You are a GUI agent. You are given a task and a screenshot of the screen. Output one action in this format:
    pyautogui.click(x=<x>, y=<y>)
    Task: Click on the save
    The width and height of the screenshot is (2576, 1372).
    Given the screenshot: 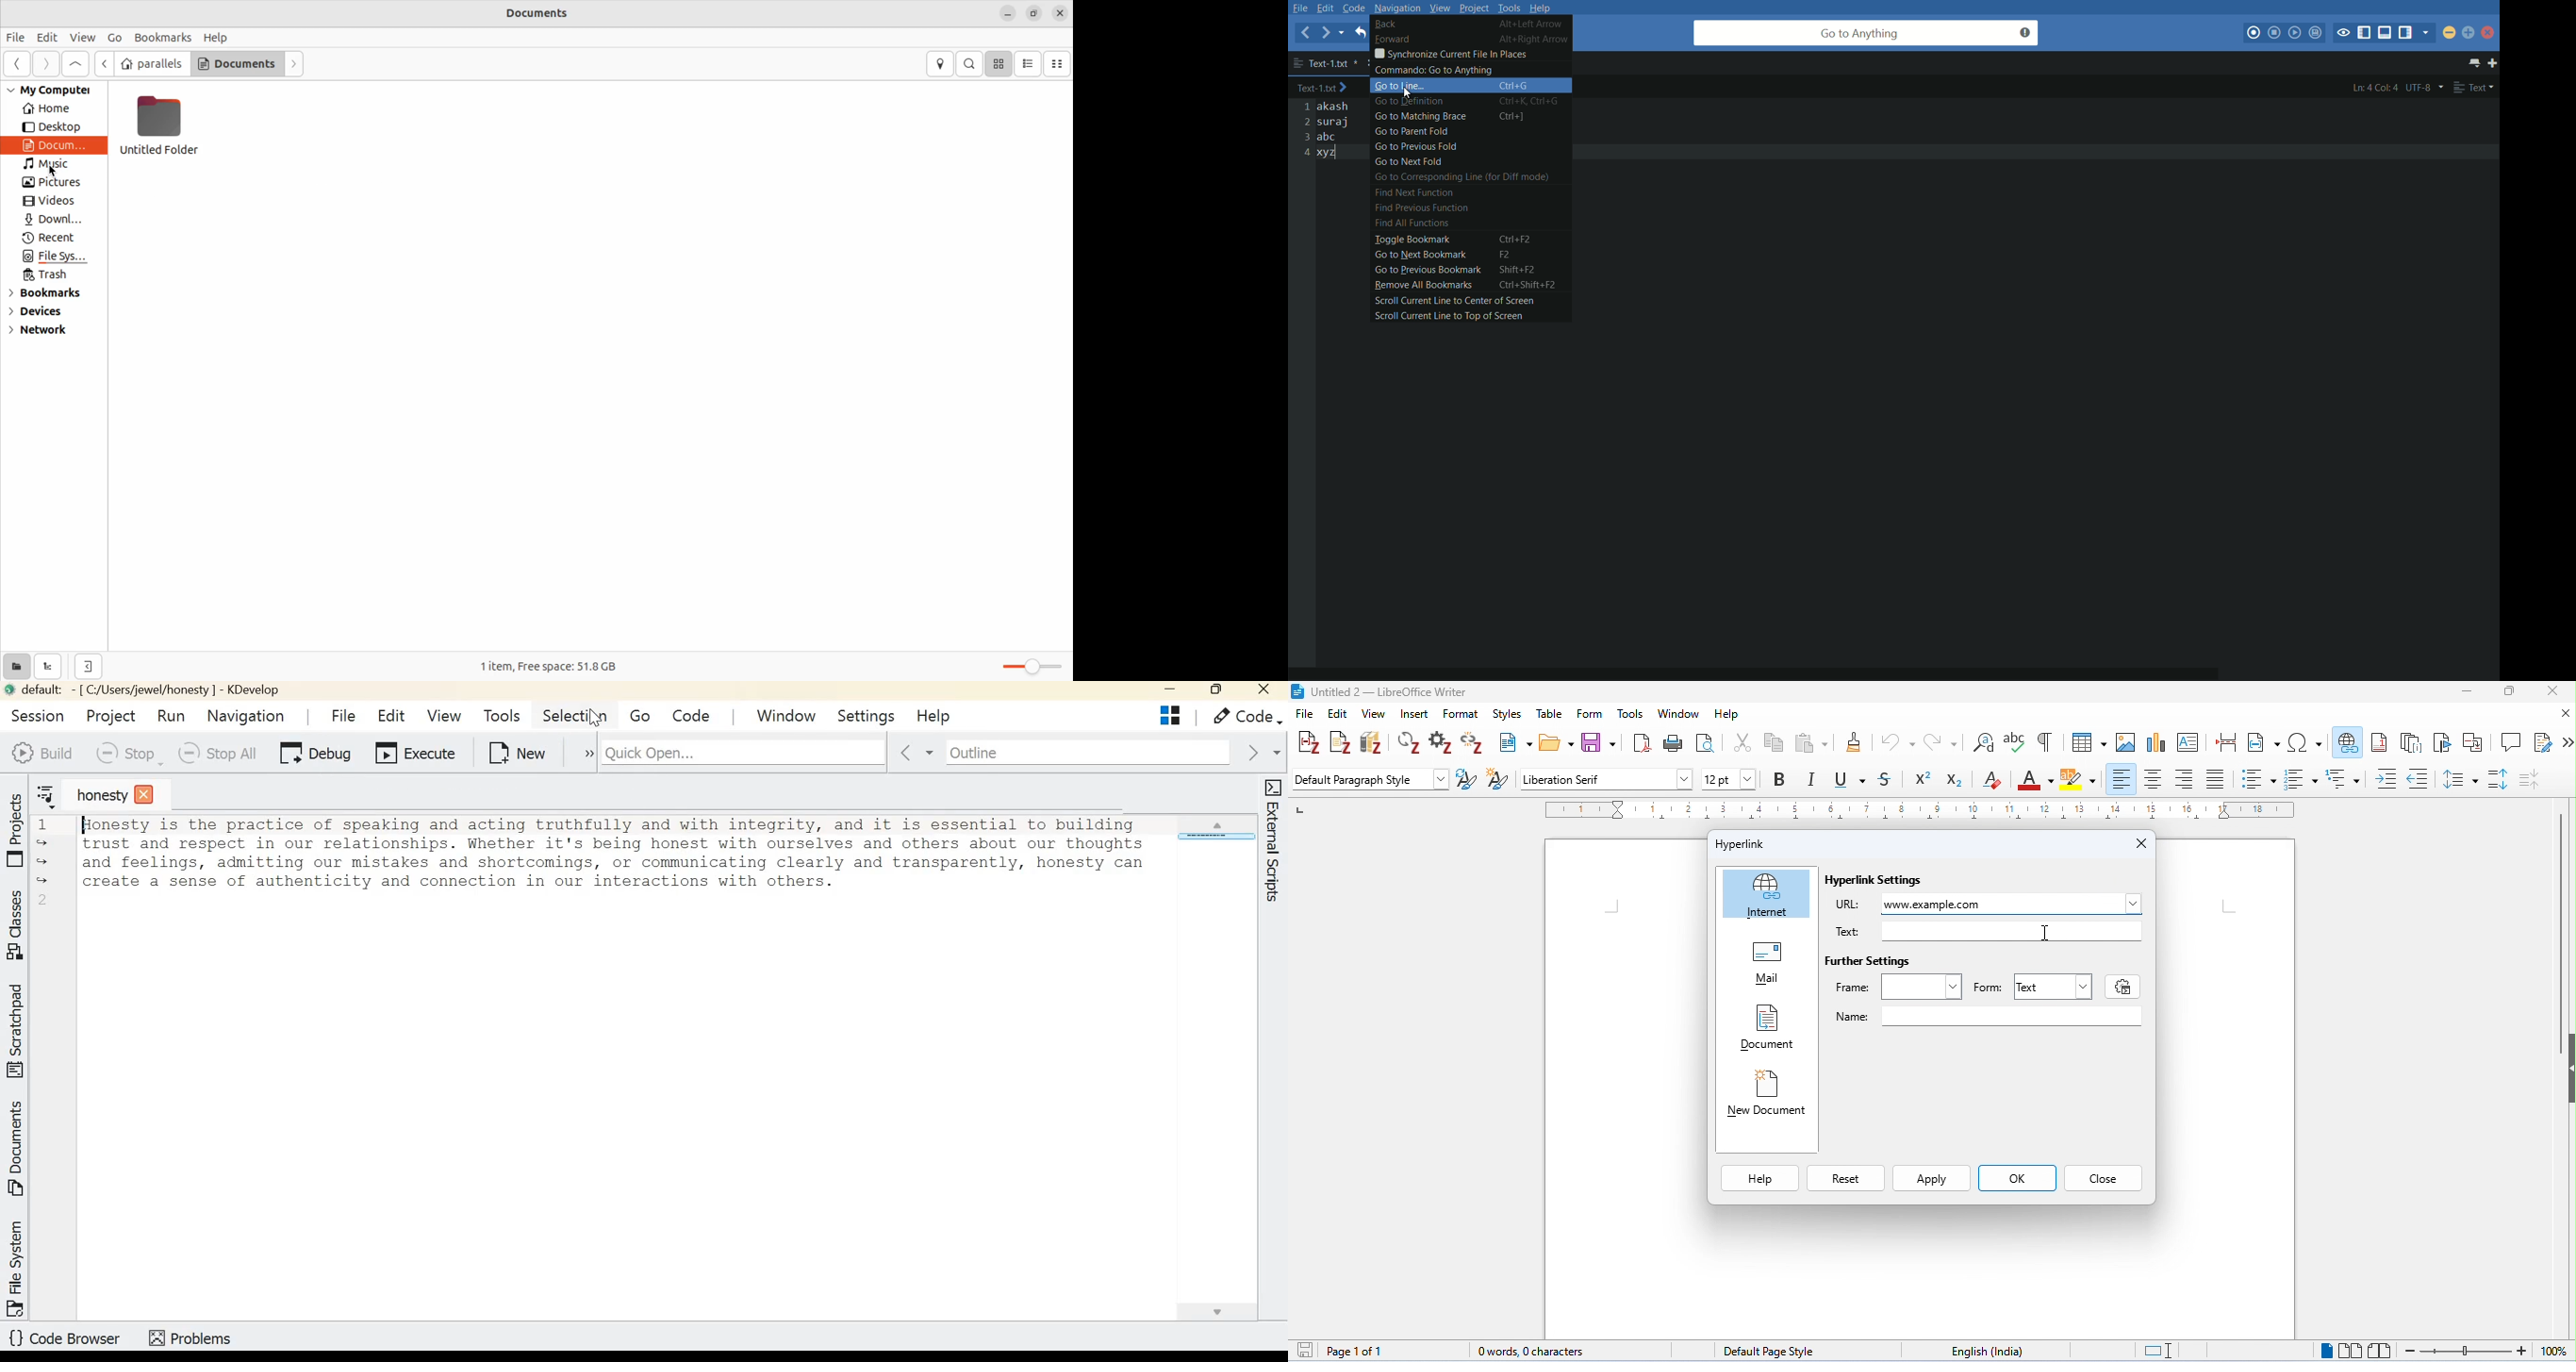 What is the action you would take?
    pyautogui.click(x=1599, y=742)
    